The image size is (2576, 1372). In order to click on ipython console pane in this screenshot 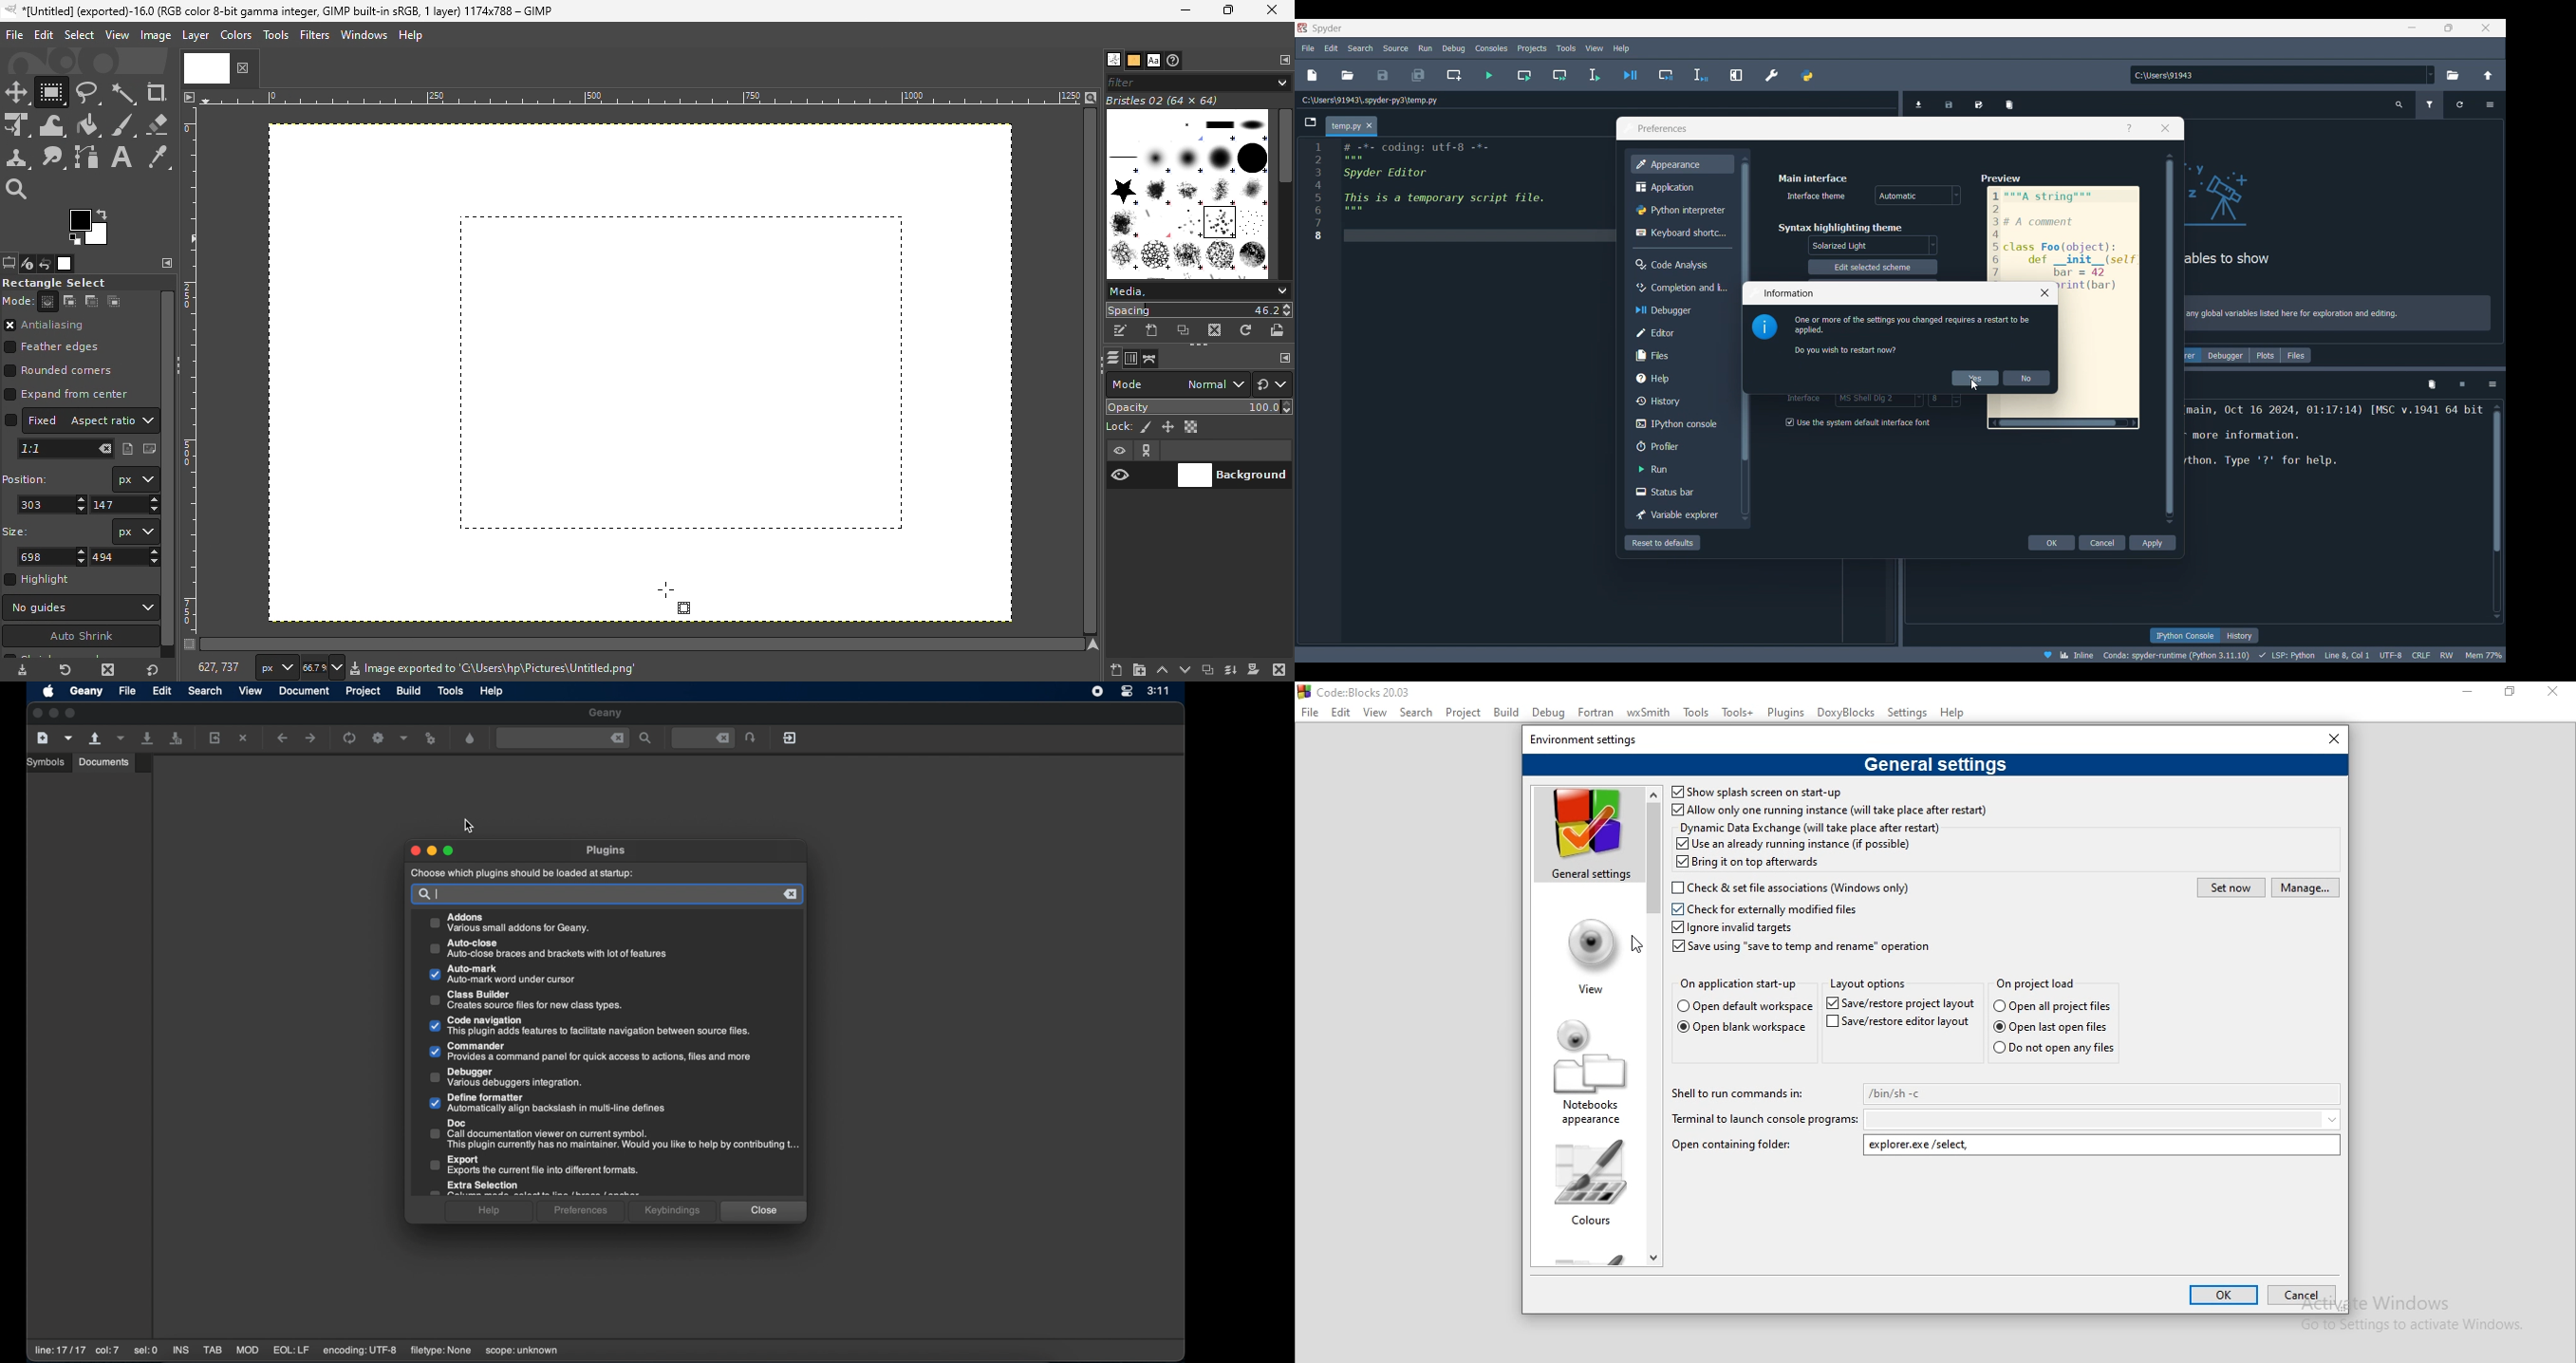, I will do `click(2335, 447)`.